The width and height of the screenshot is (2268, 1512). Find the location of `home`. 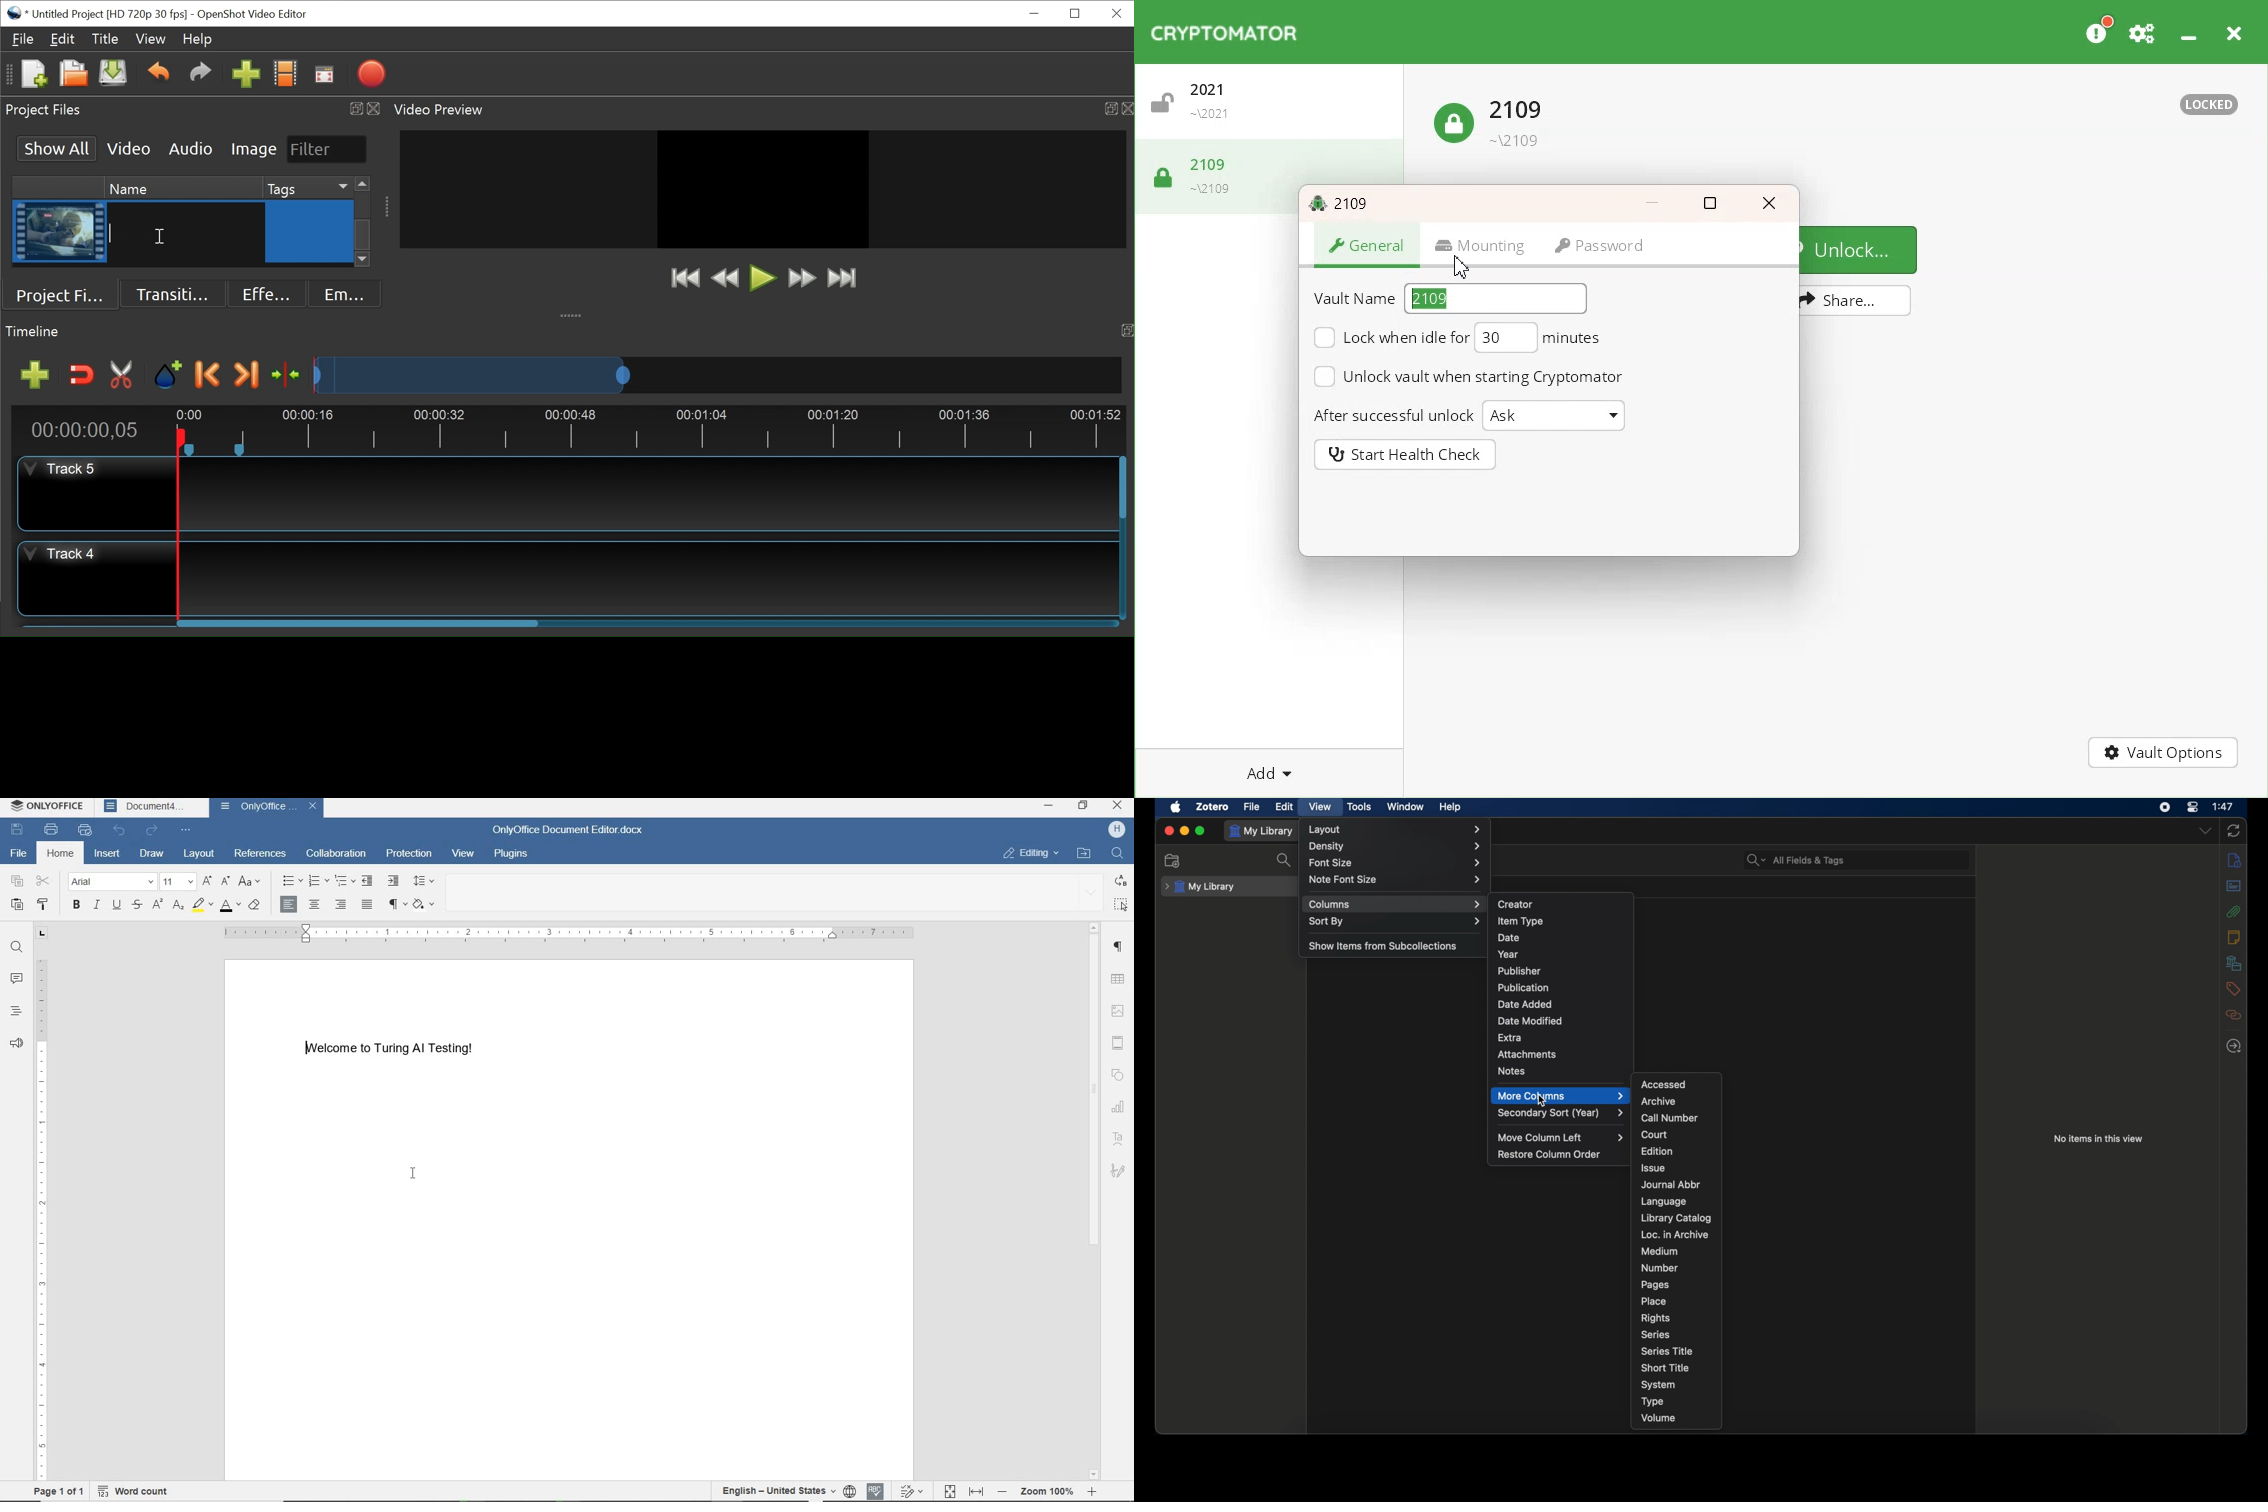

home is located at coordinates (60, 855).